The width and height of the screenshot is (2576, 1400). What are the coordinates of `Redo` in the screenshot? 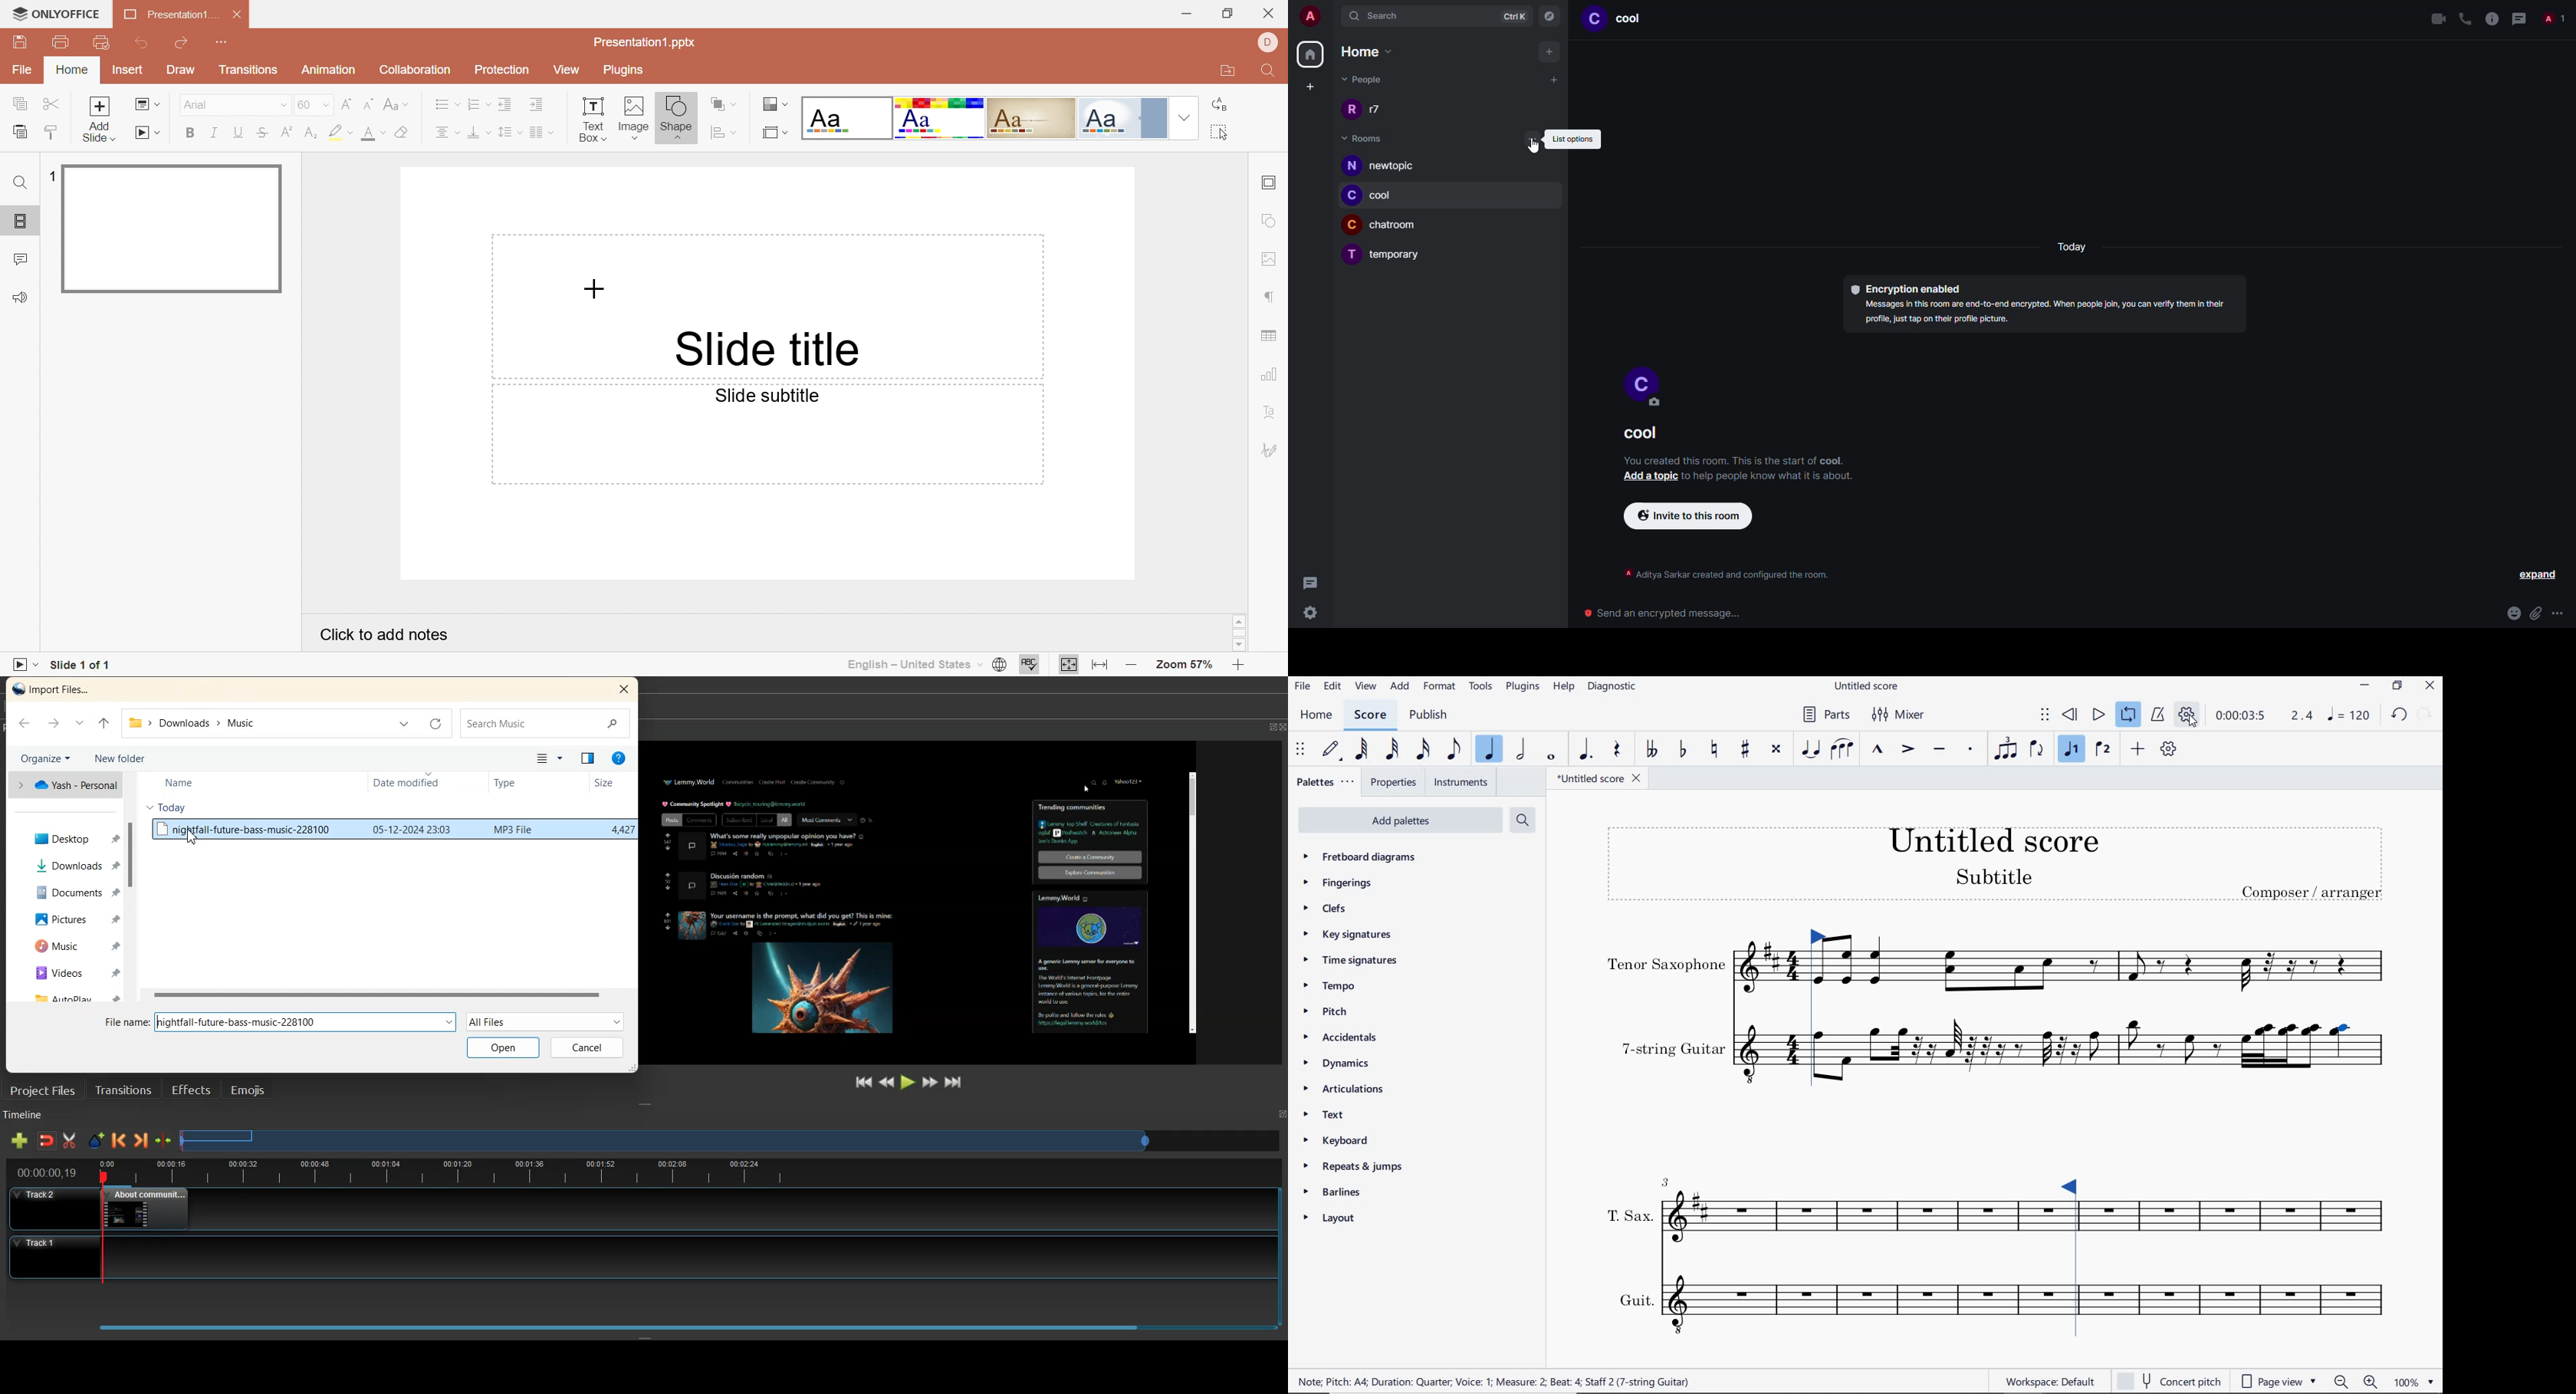 It's located at (180, 44).